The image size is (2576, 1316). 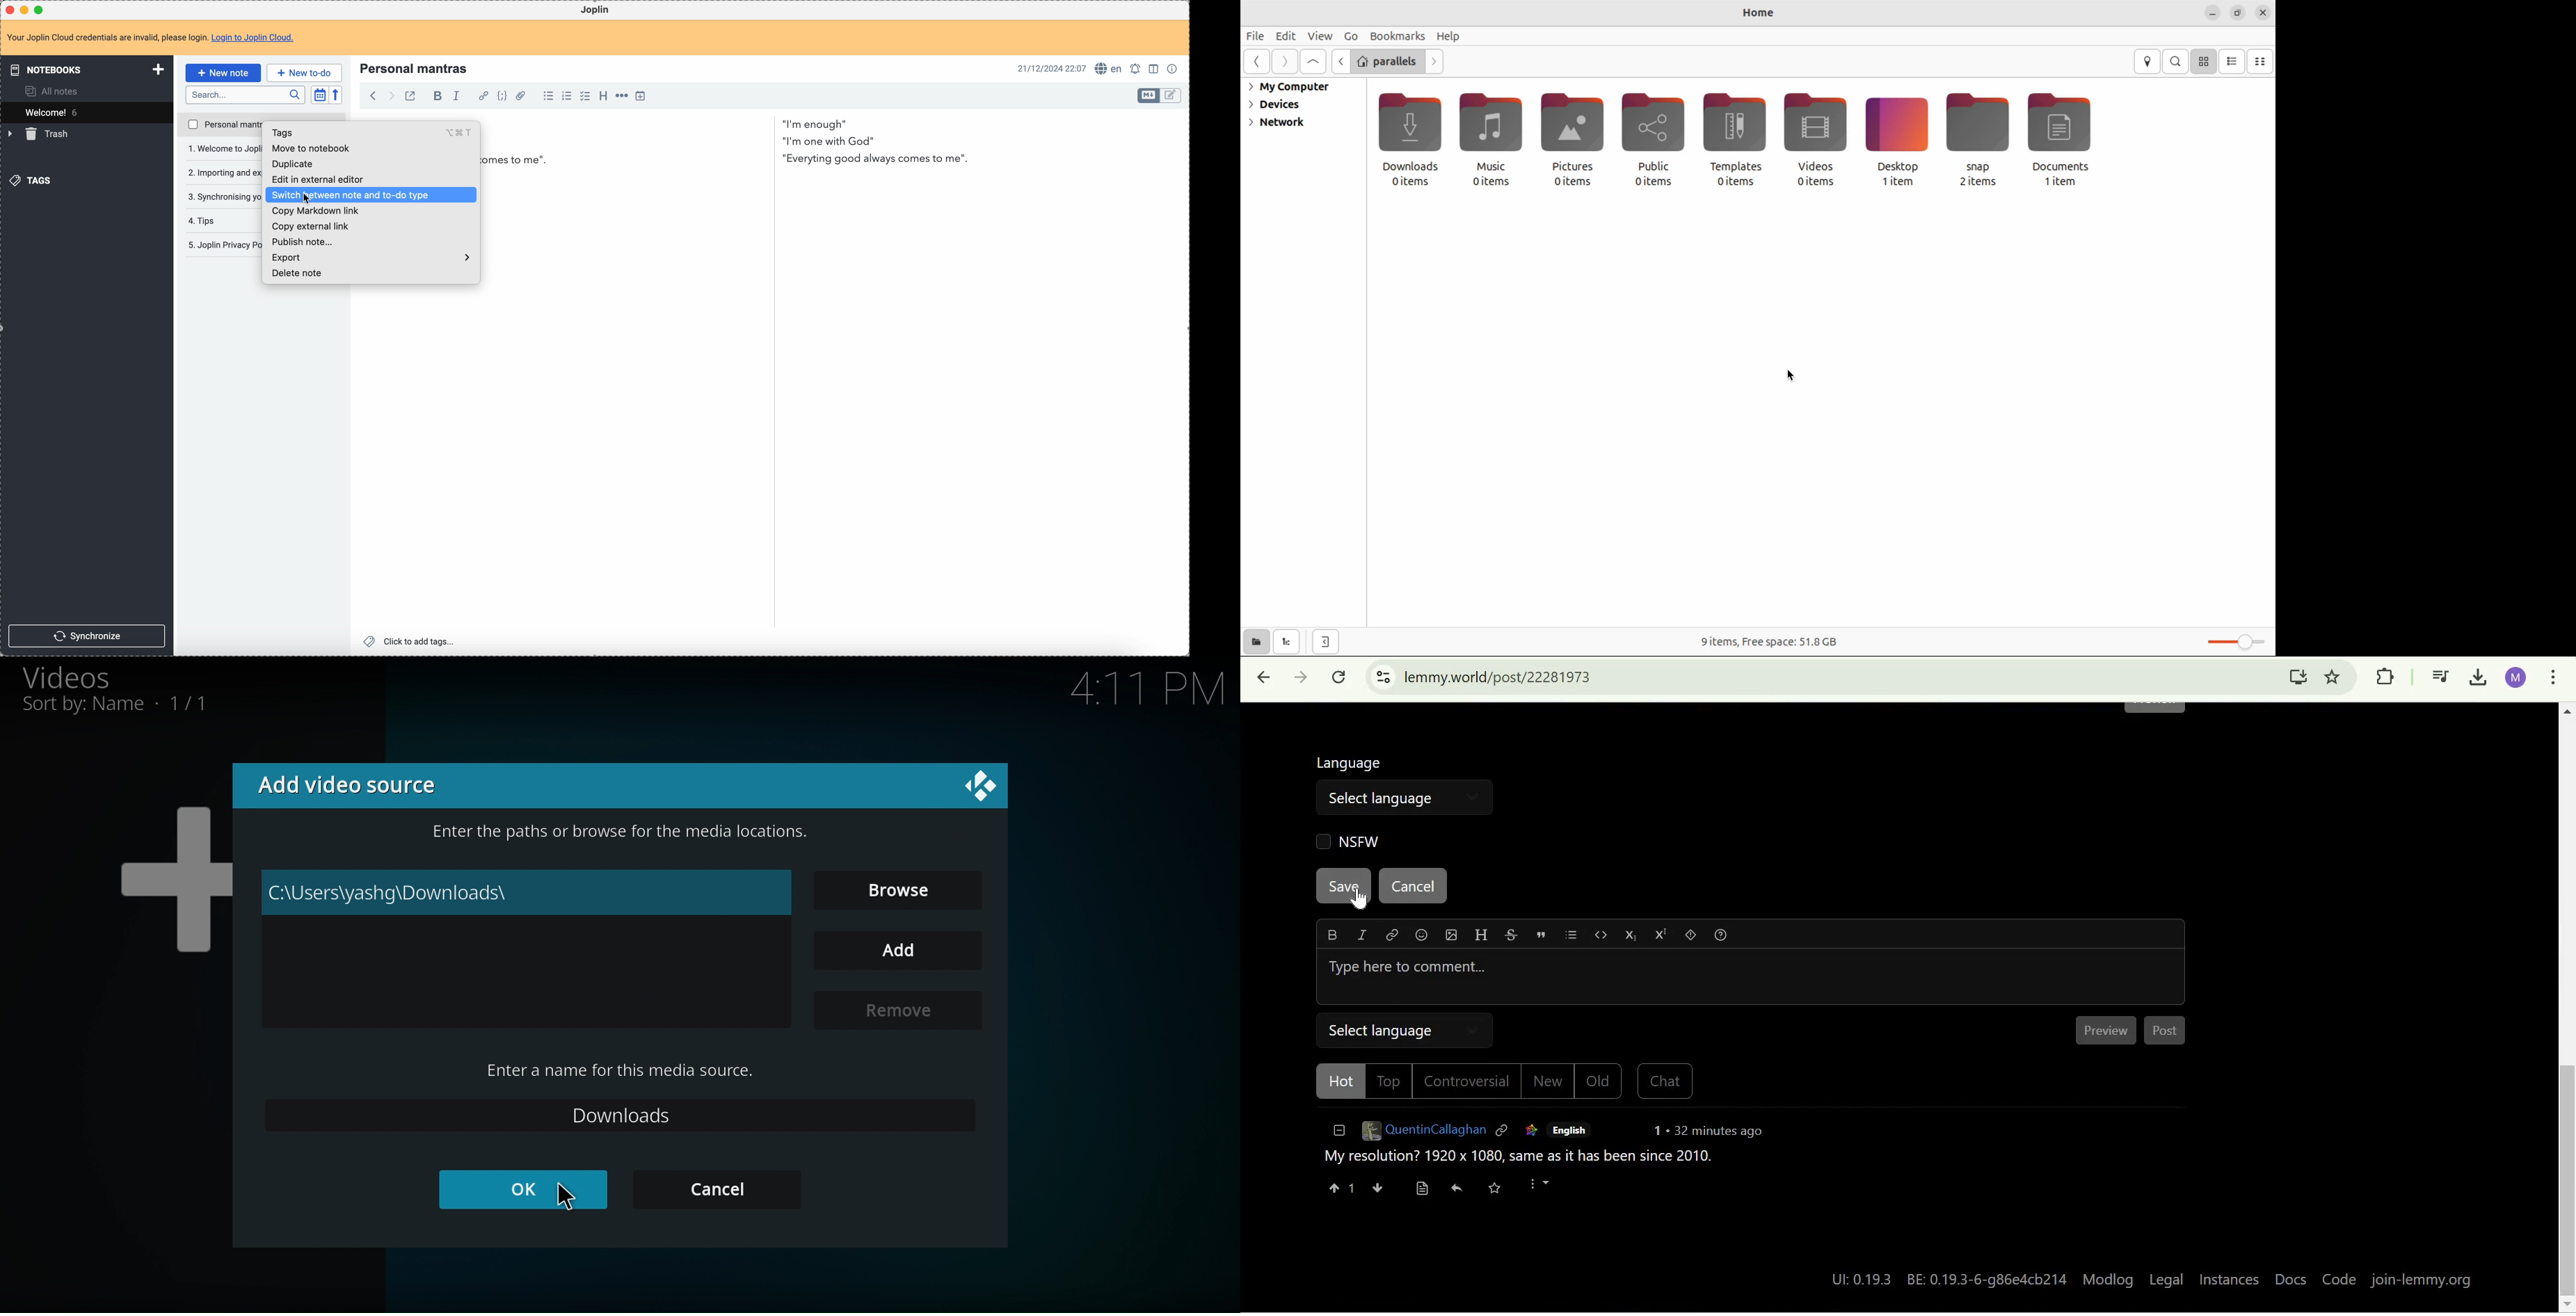 I want to click on i am enough"  i'm one with God" Everything good always come to me ", so click(x=877, y=145).